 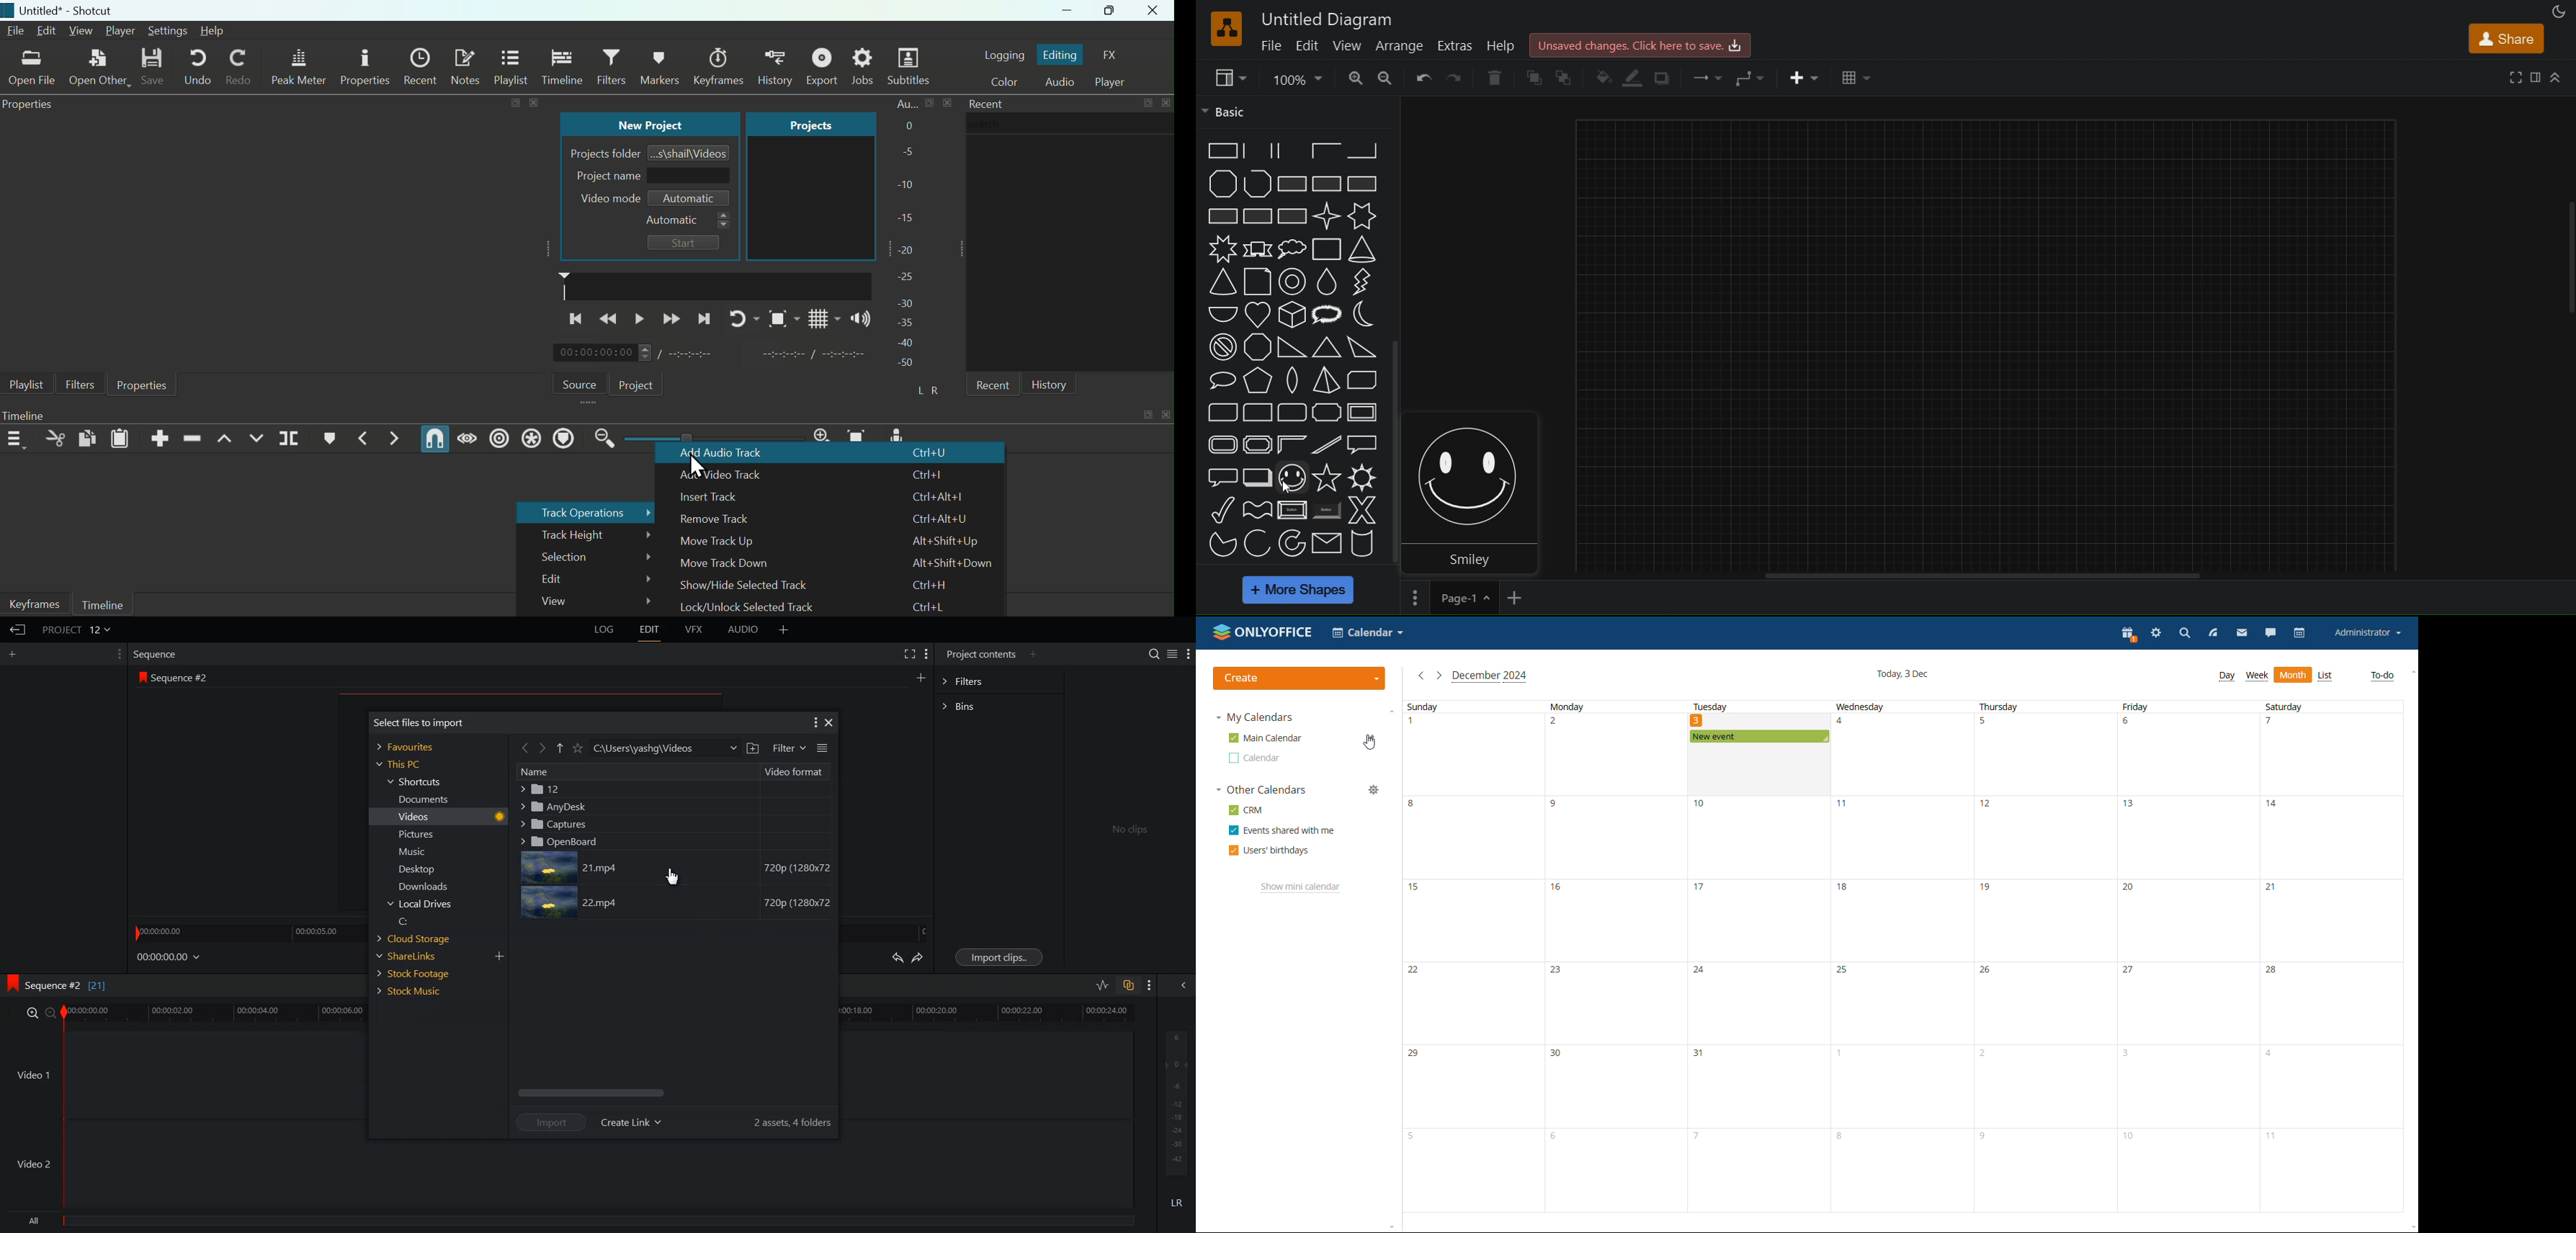 What do you see at coordinates (31, 69) in the screenshot?
I see `Open File` at bounding box center [31, 69].